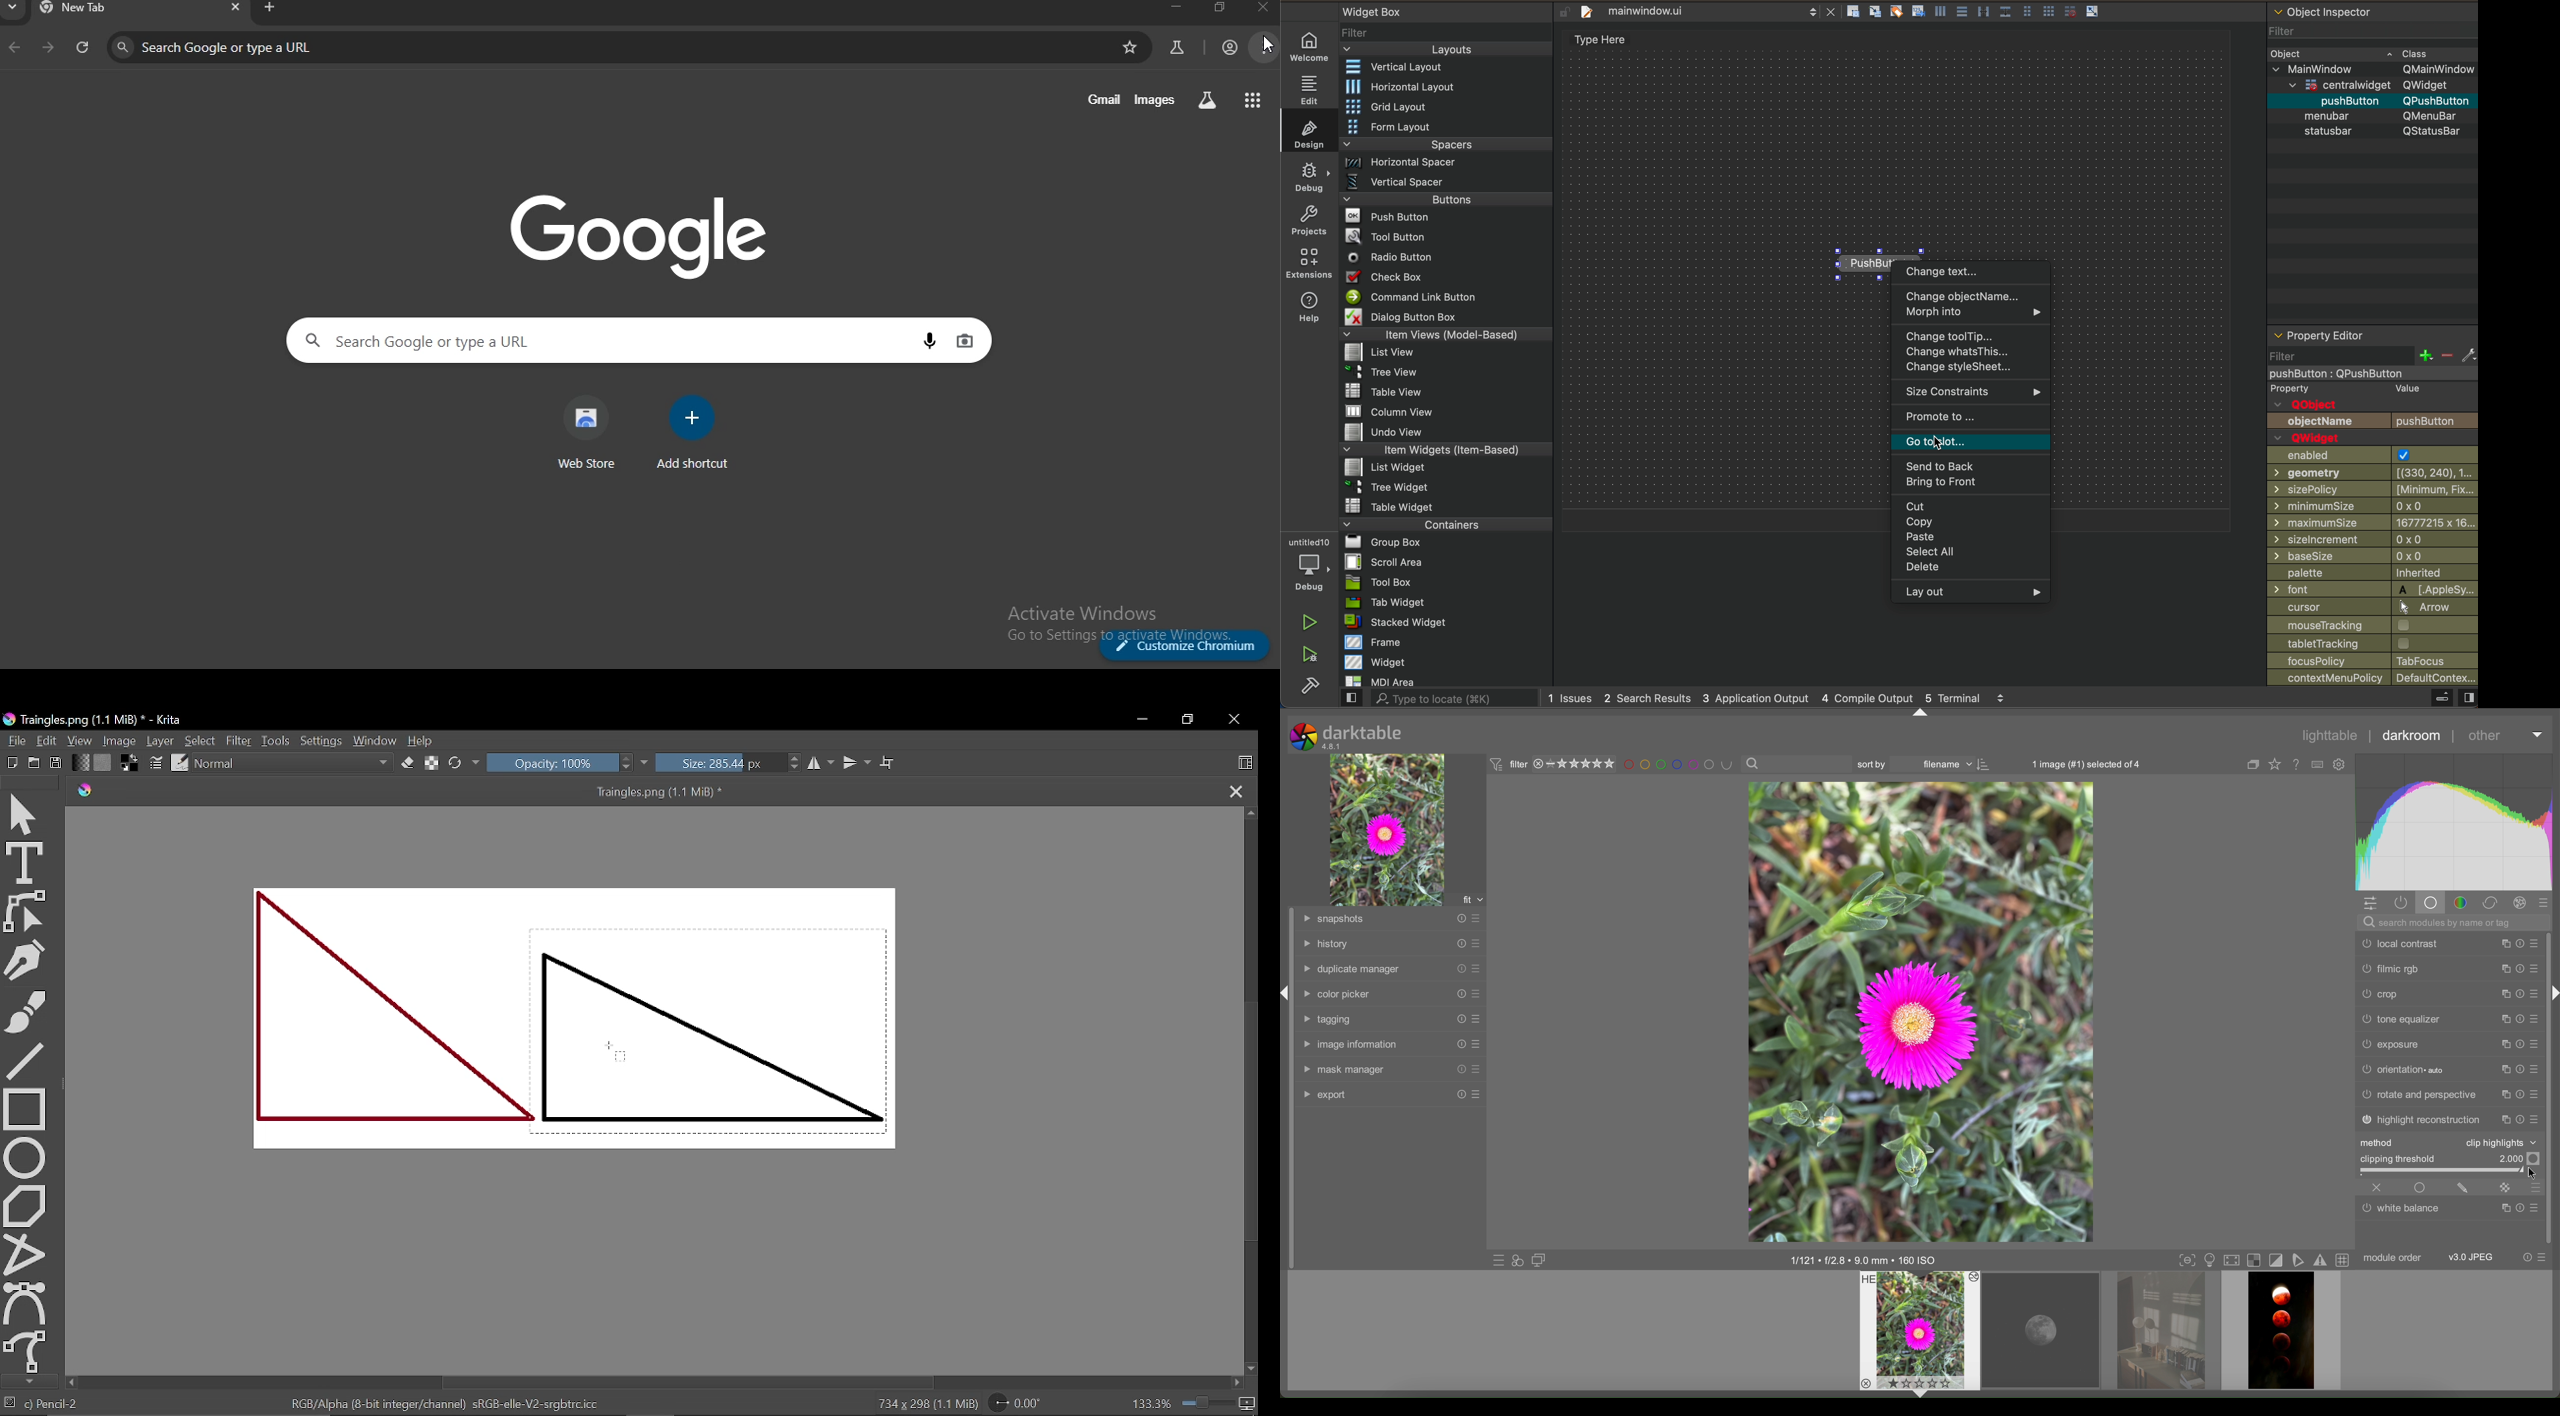  Describe the element at coordinates (1309, 220) in the screenshot. I see `projects` at that location.